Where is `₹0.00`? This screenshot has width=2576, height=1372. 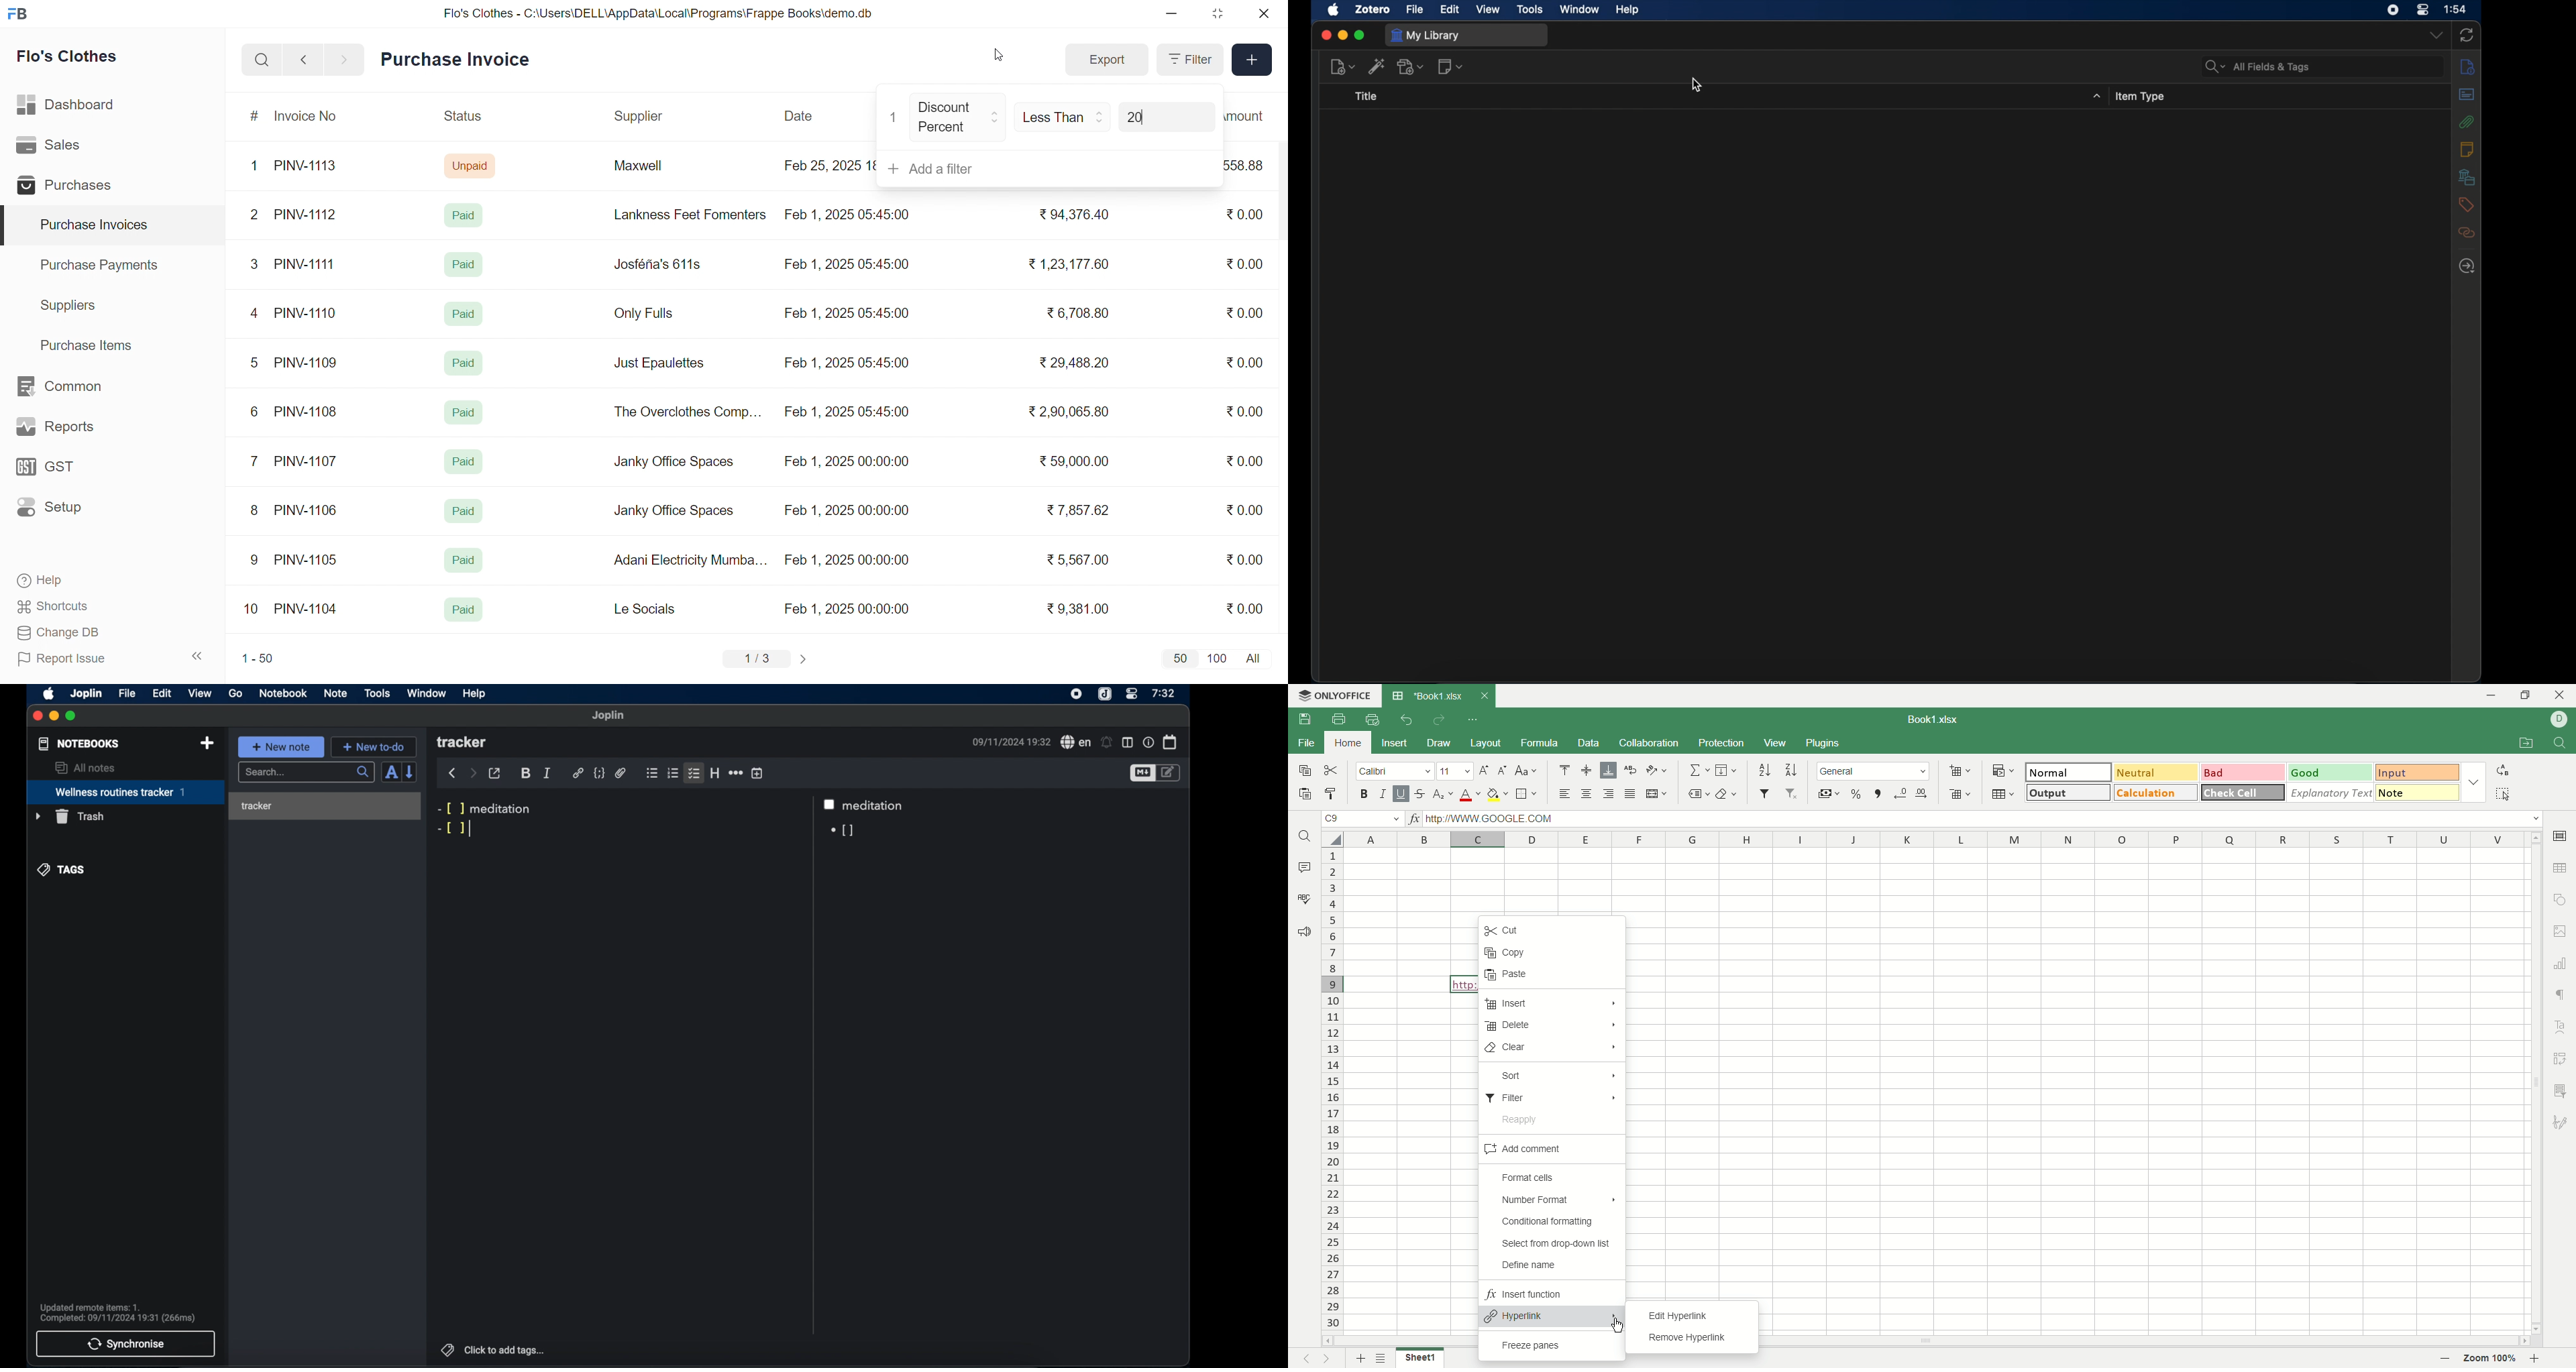
₹0.00 is located at coordinates (1242, 215).